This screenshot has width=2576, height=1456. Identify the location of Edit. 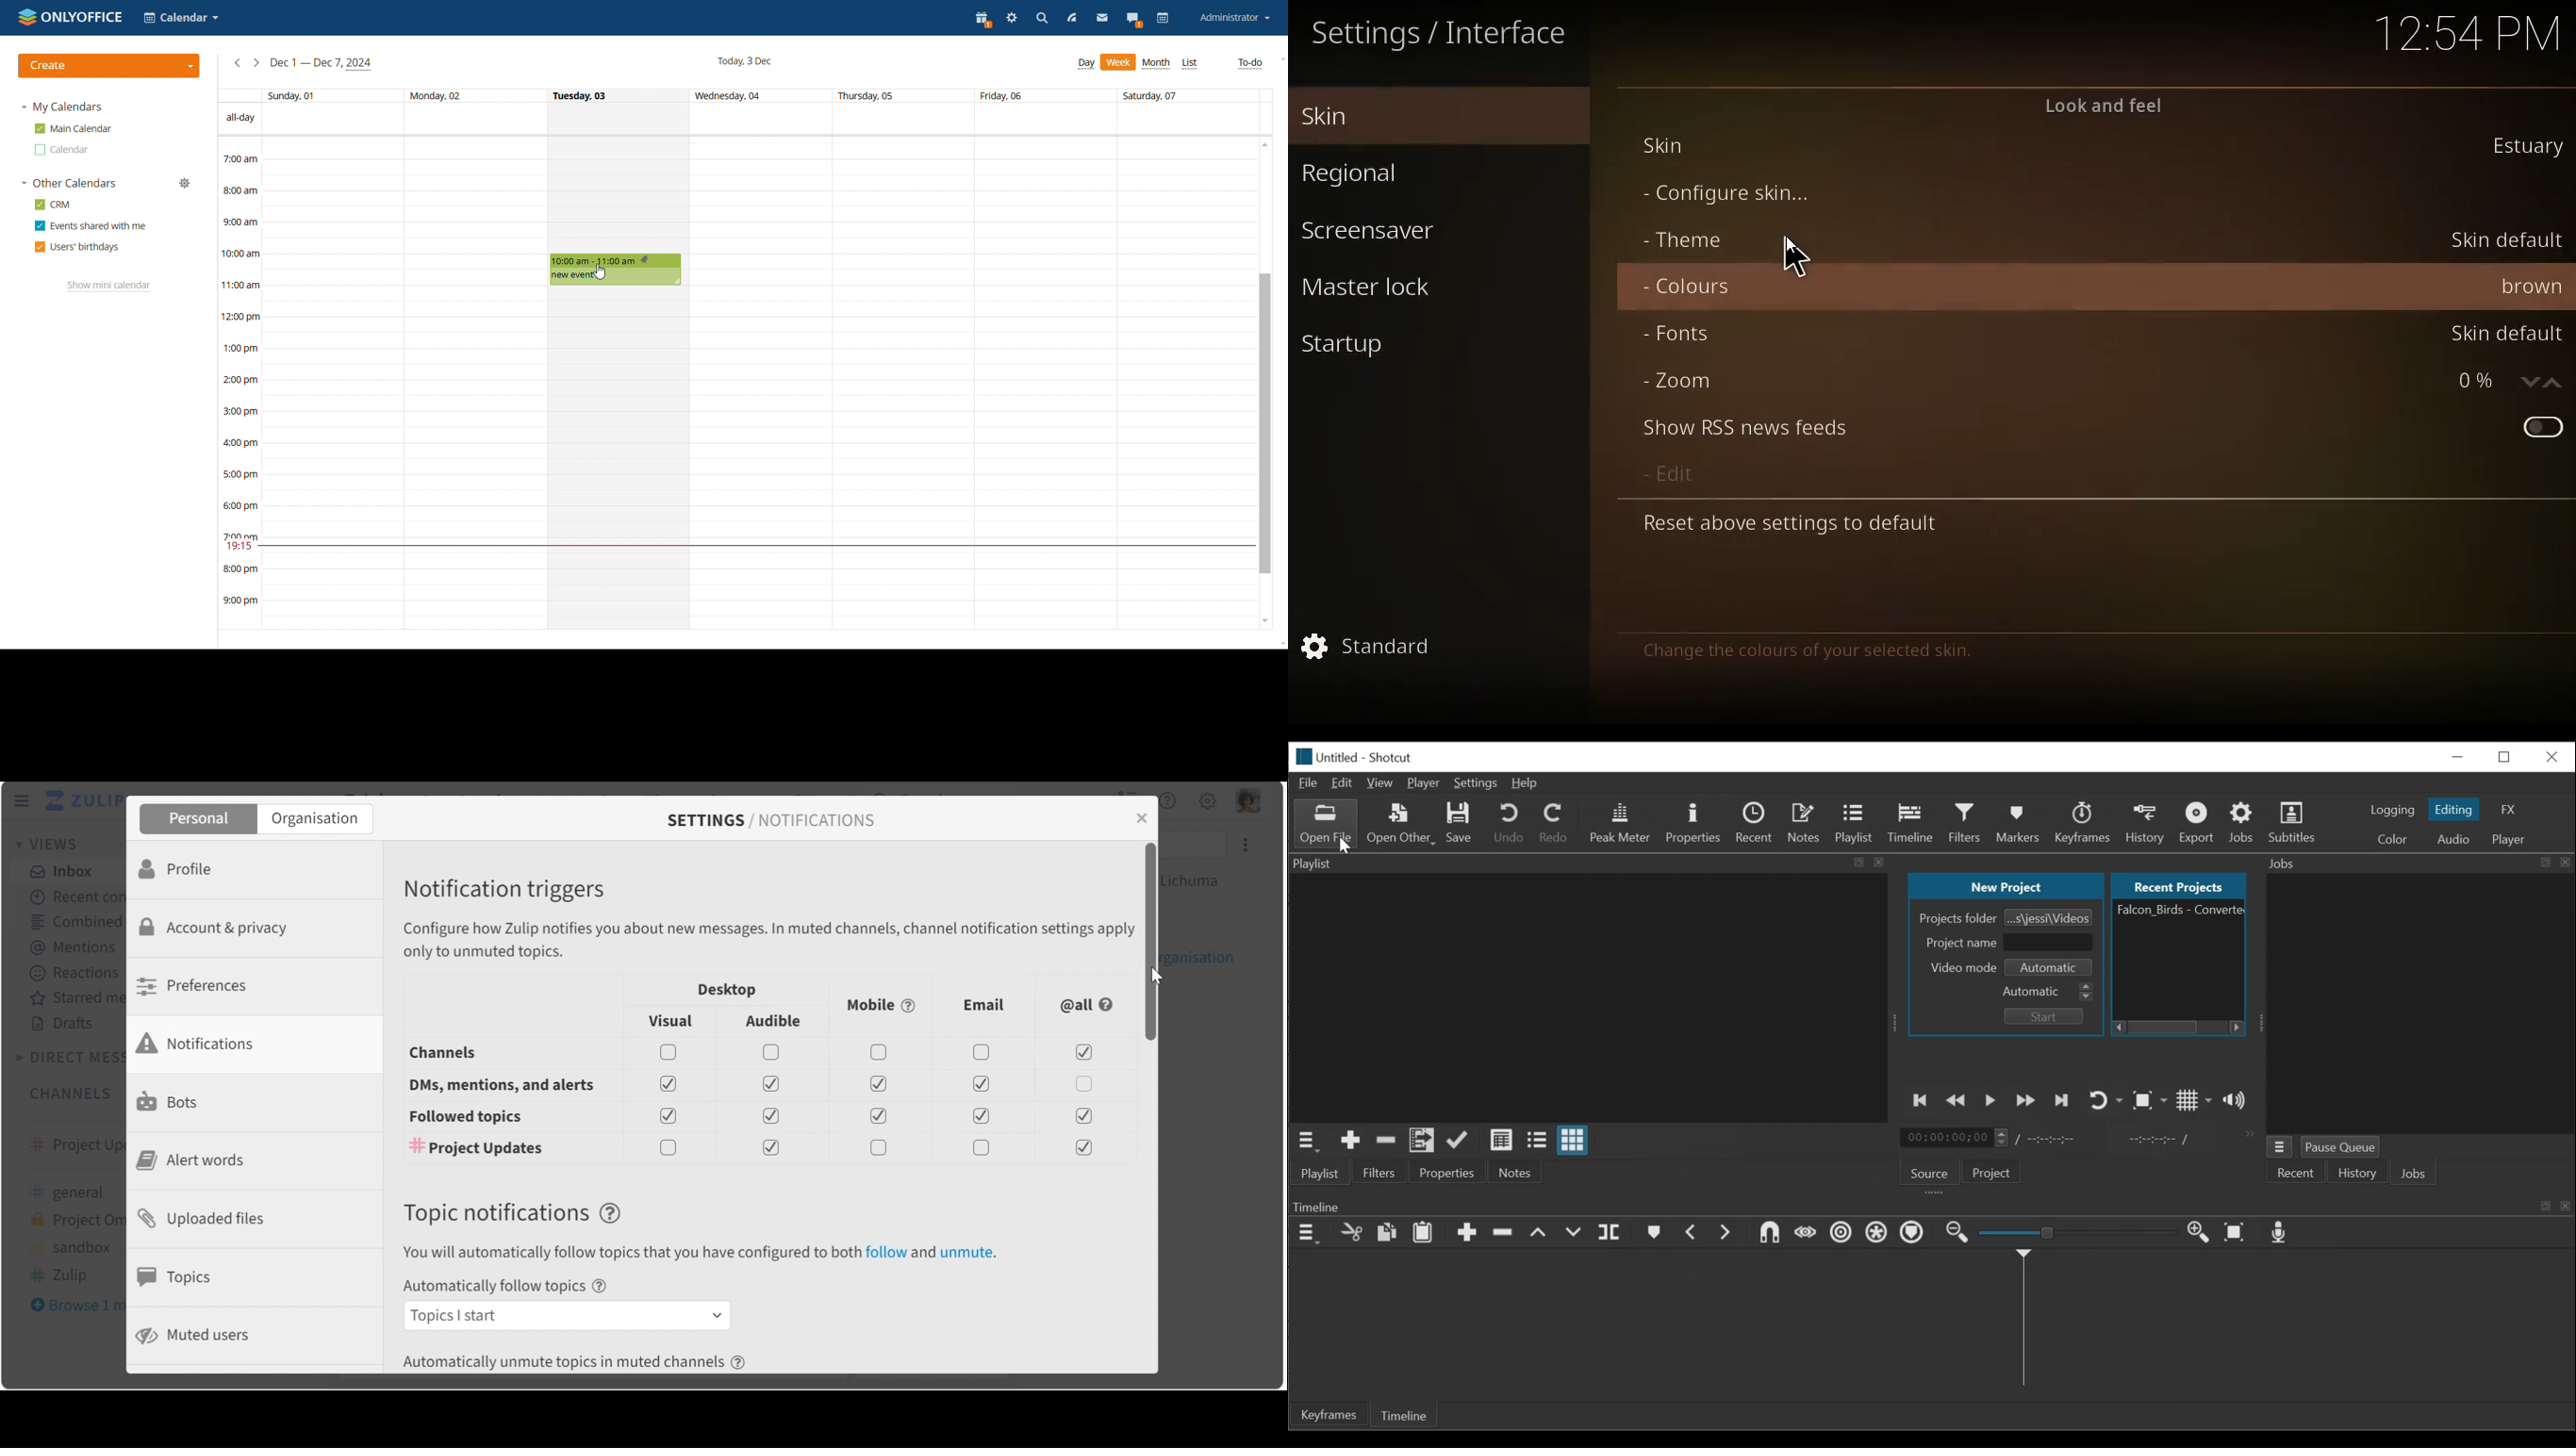
(1345, 783).